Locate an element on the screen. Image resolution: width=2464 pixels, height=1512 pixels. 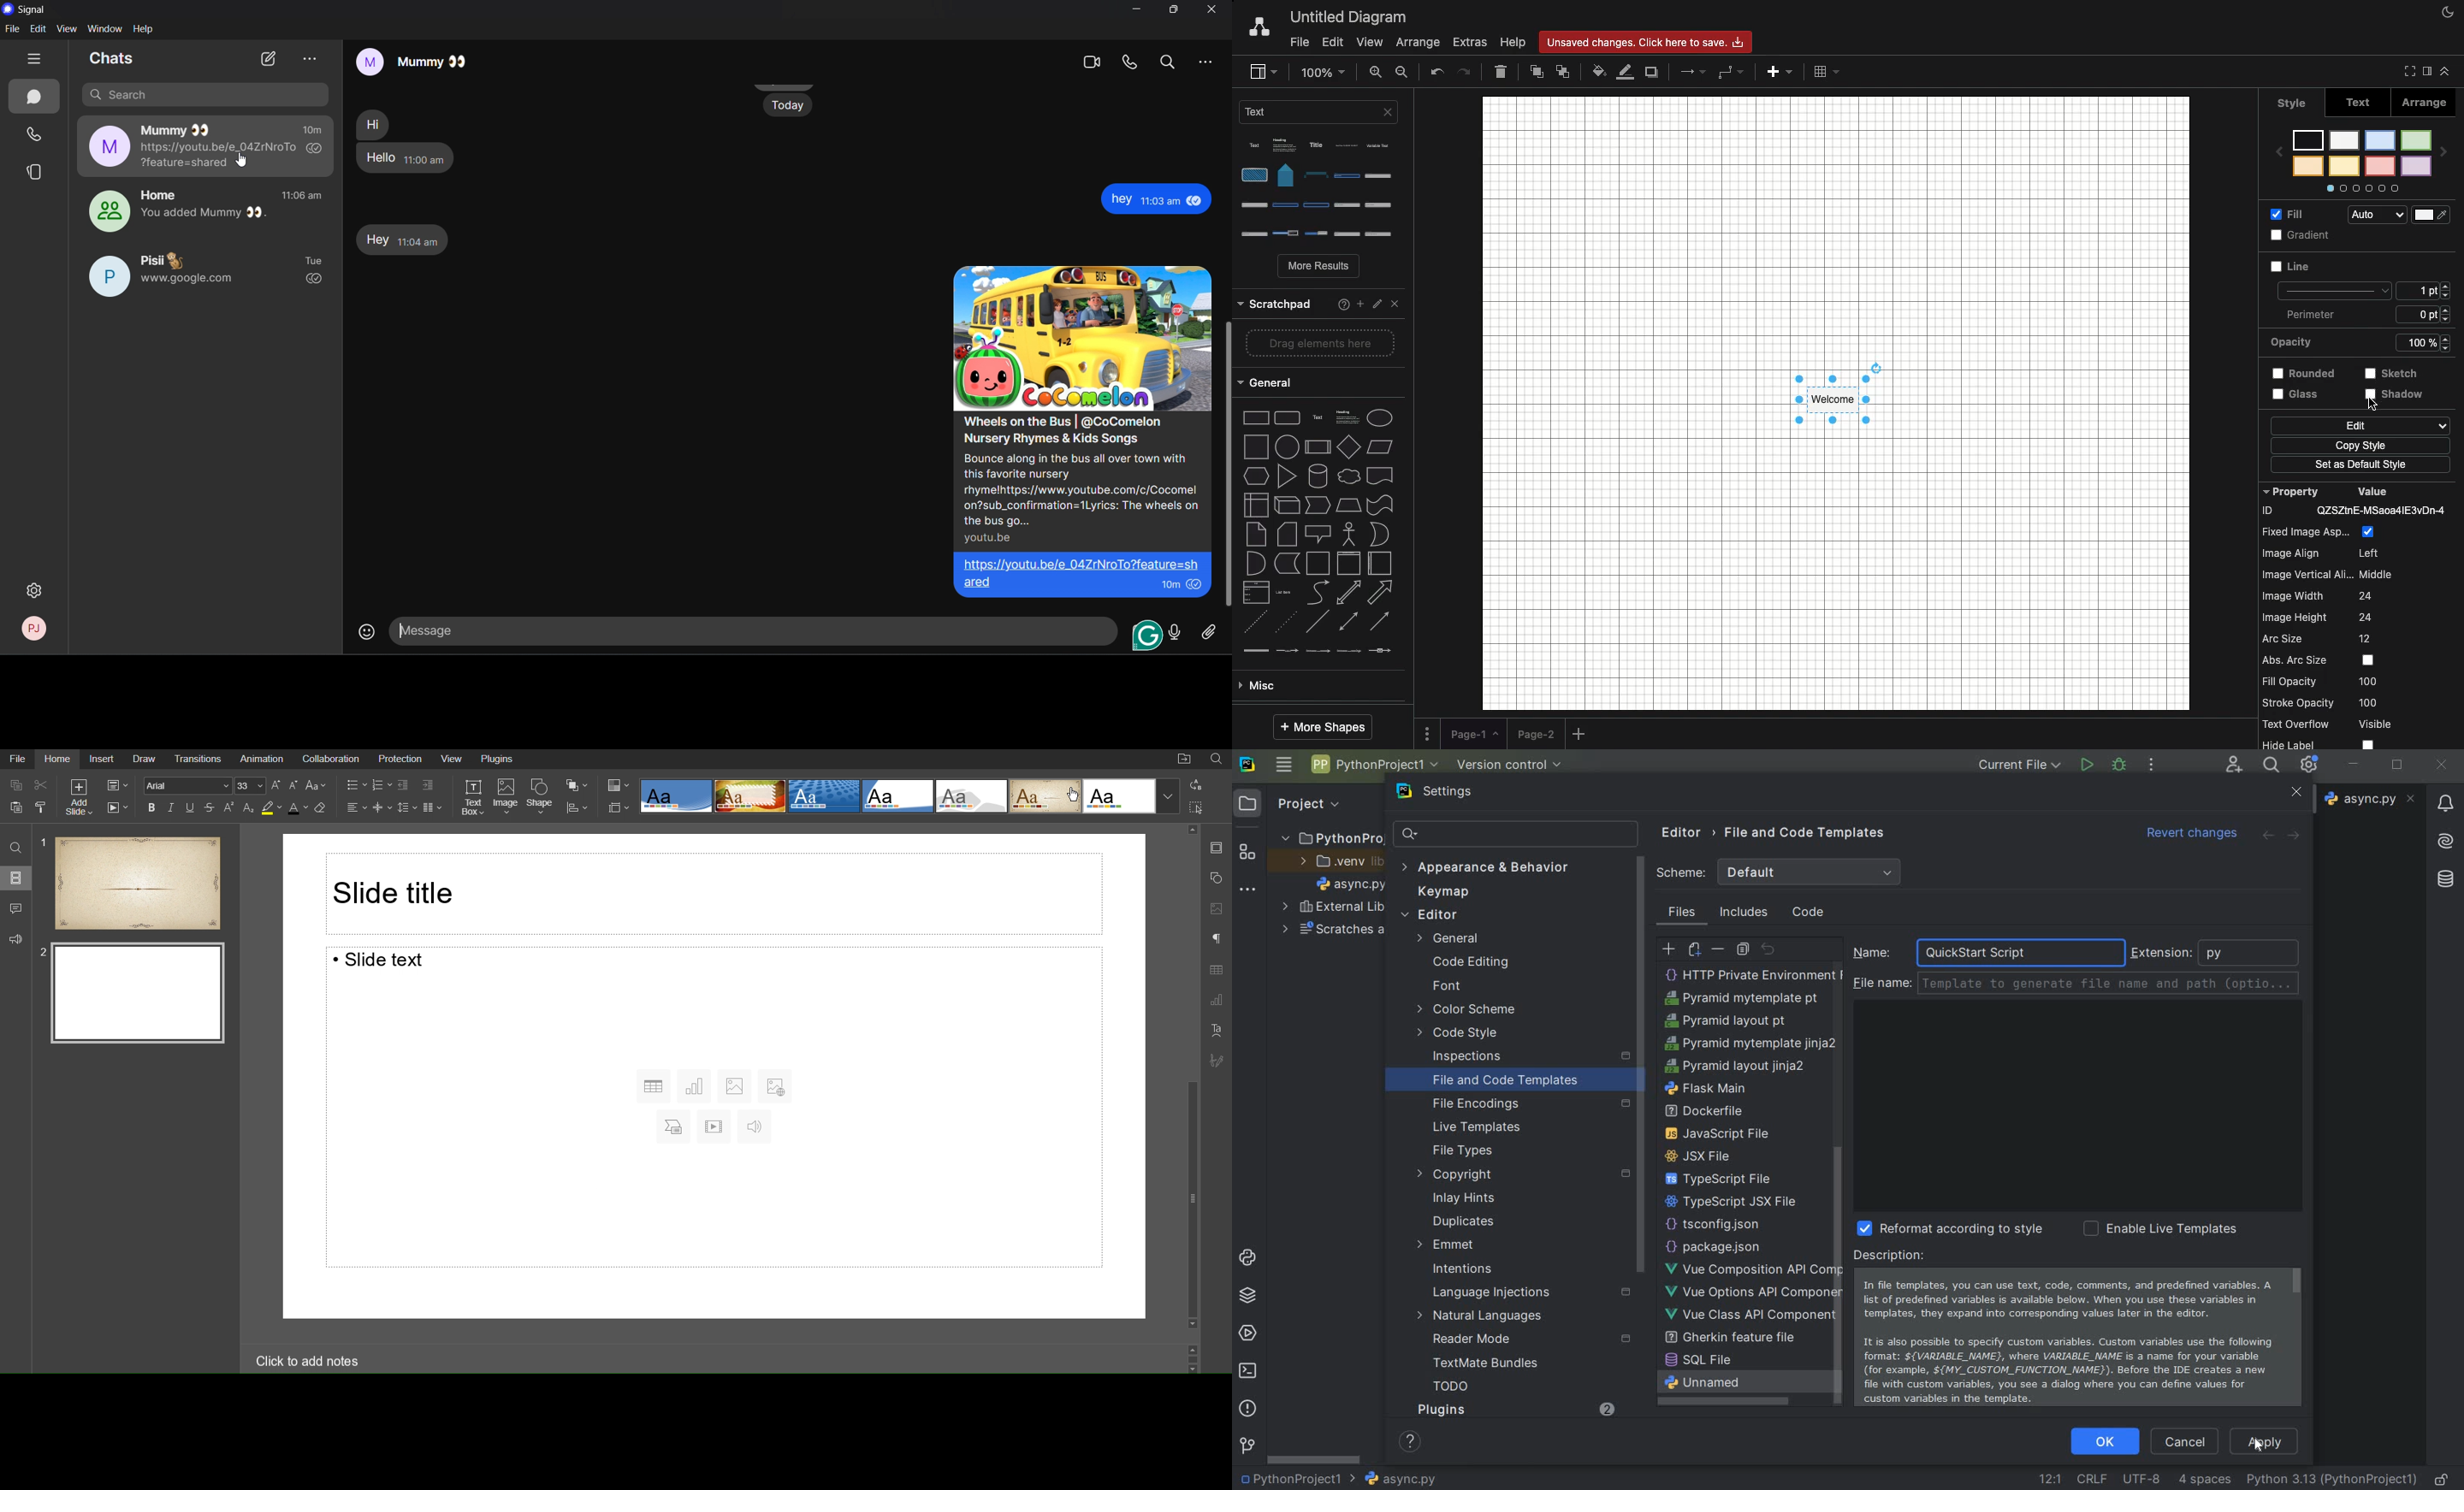
home group chat is located at coordinates (205, 210).